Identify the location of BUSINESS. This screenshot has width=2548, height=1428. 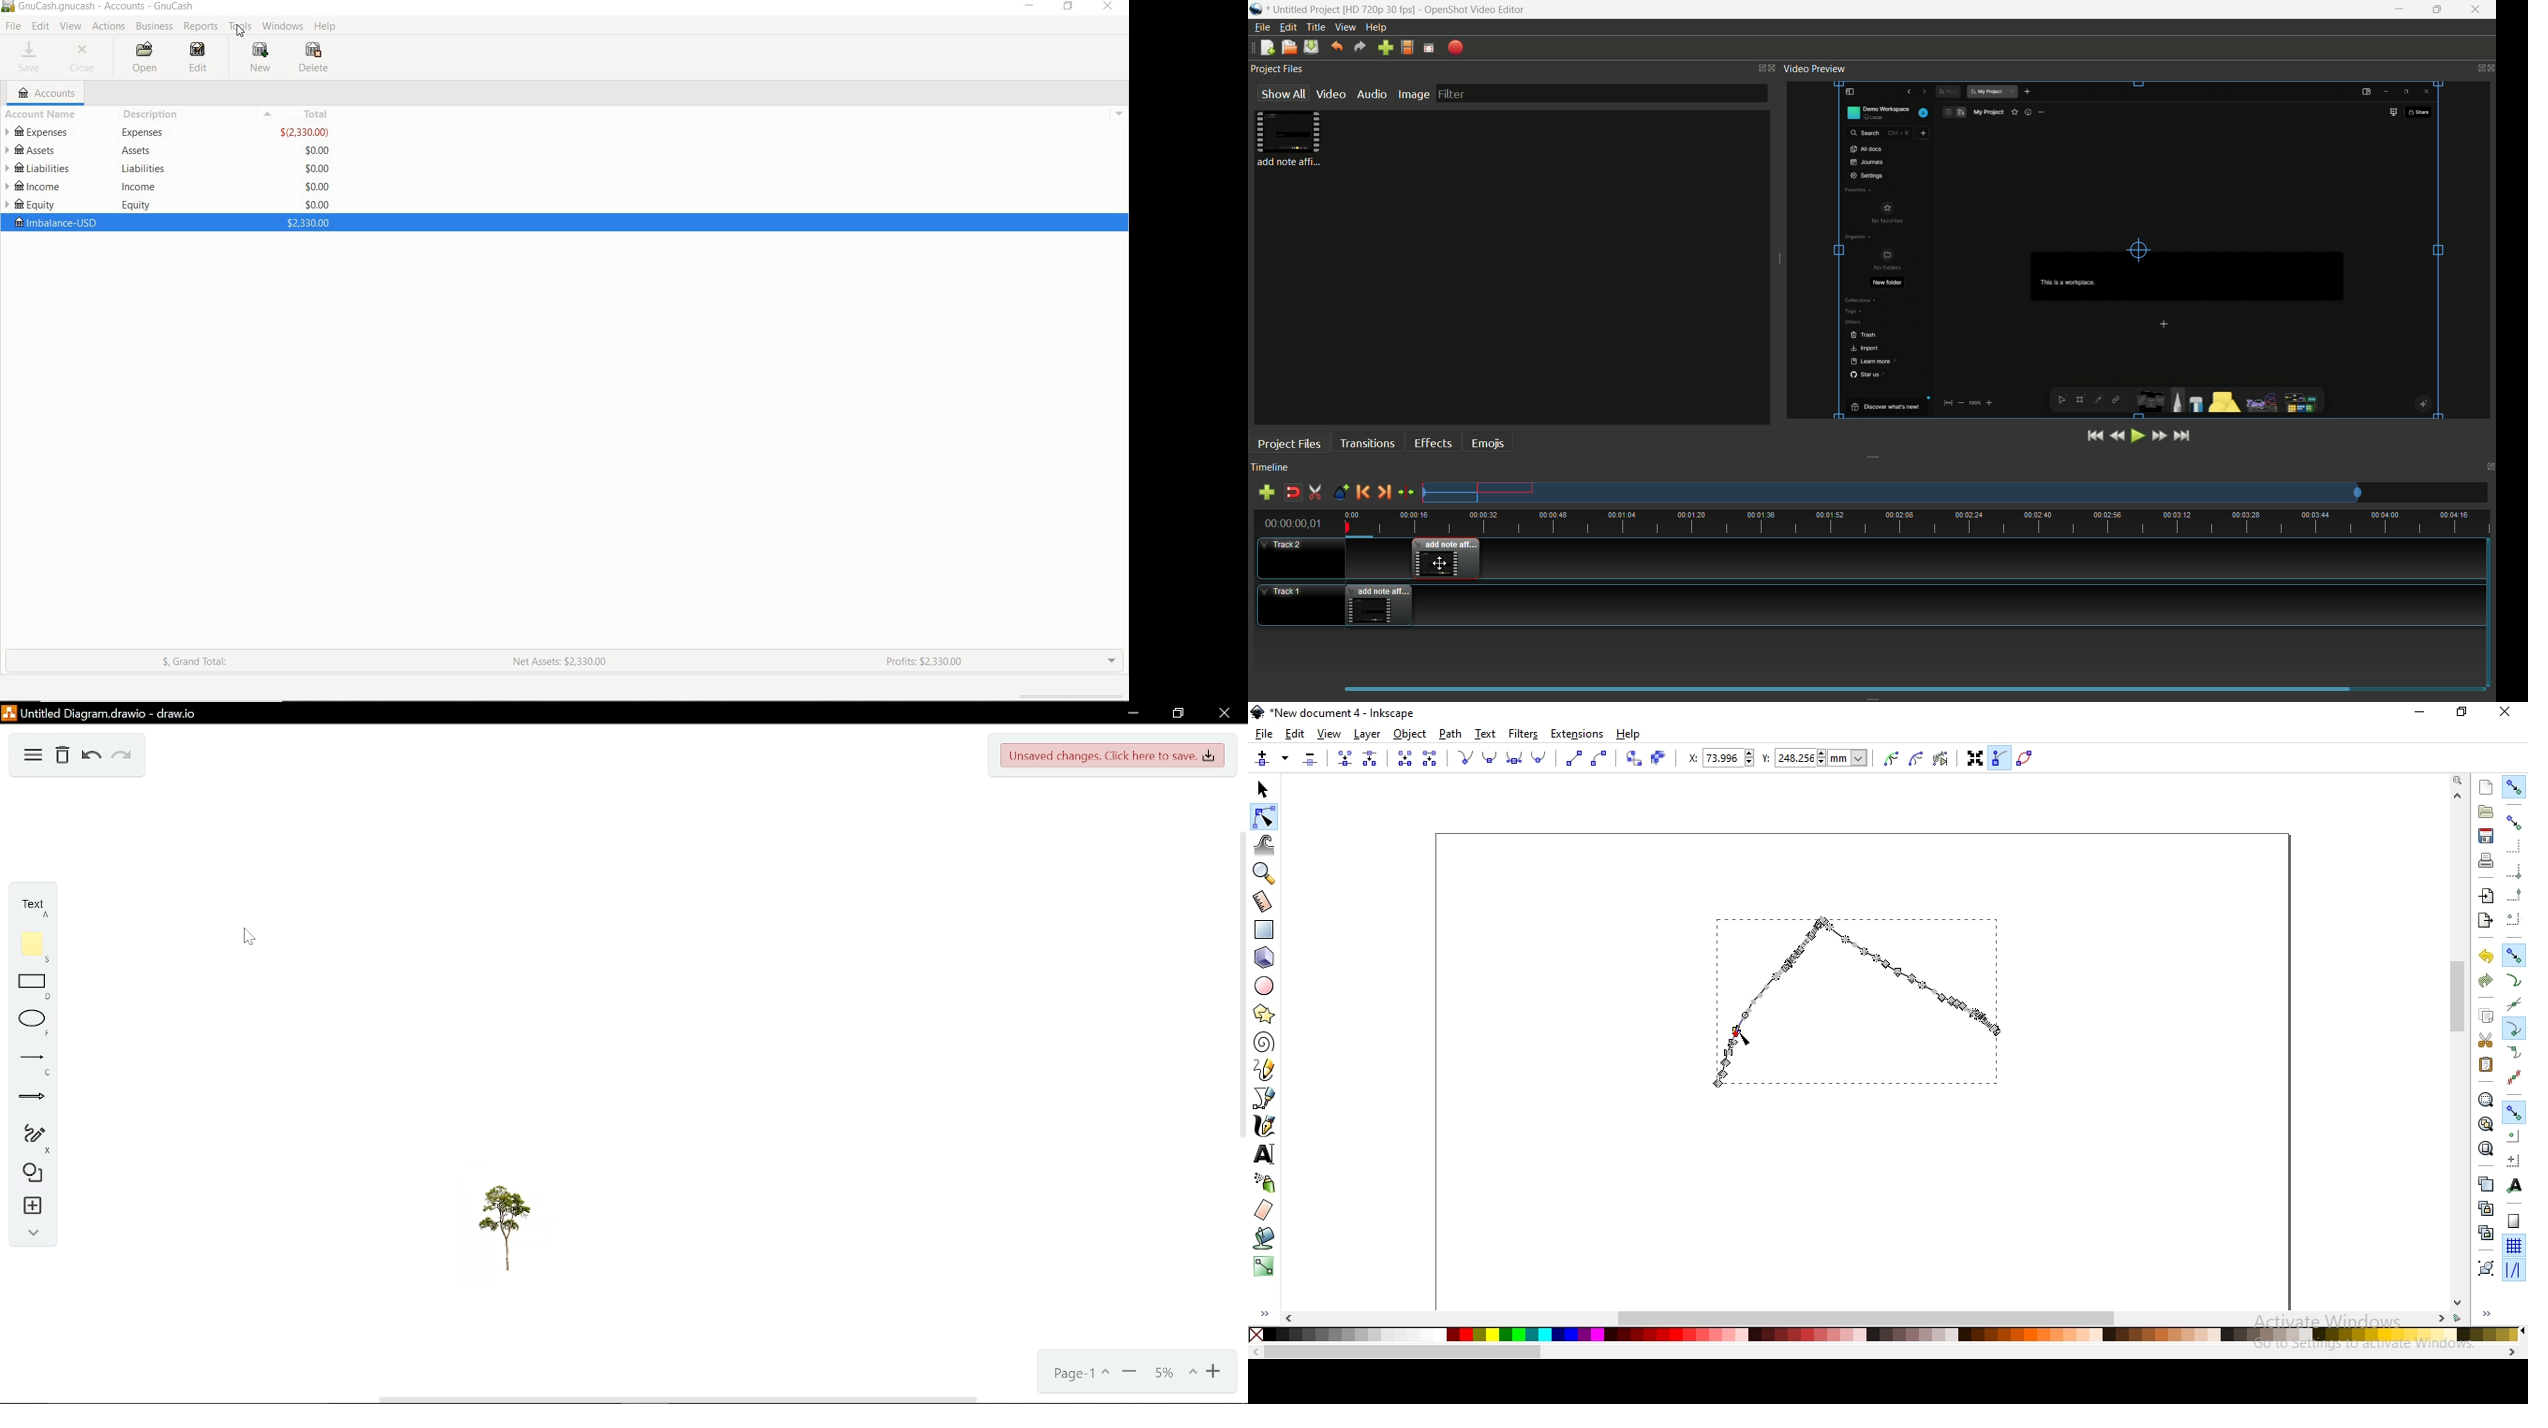
(154, 27).